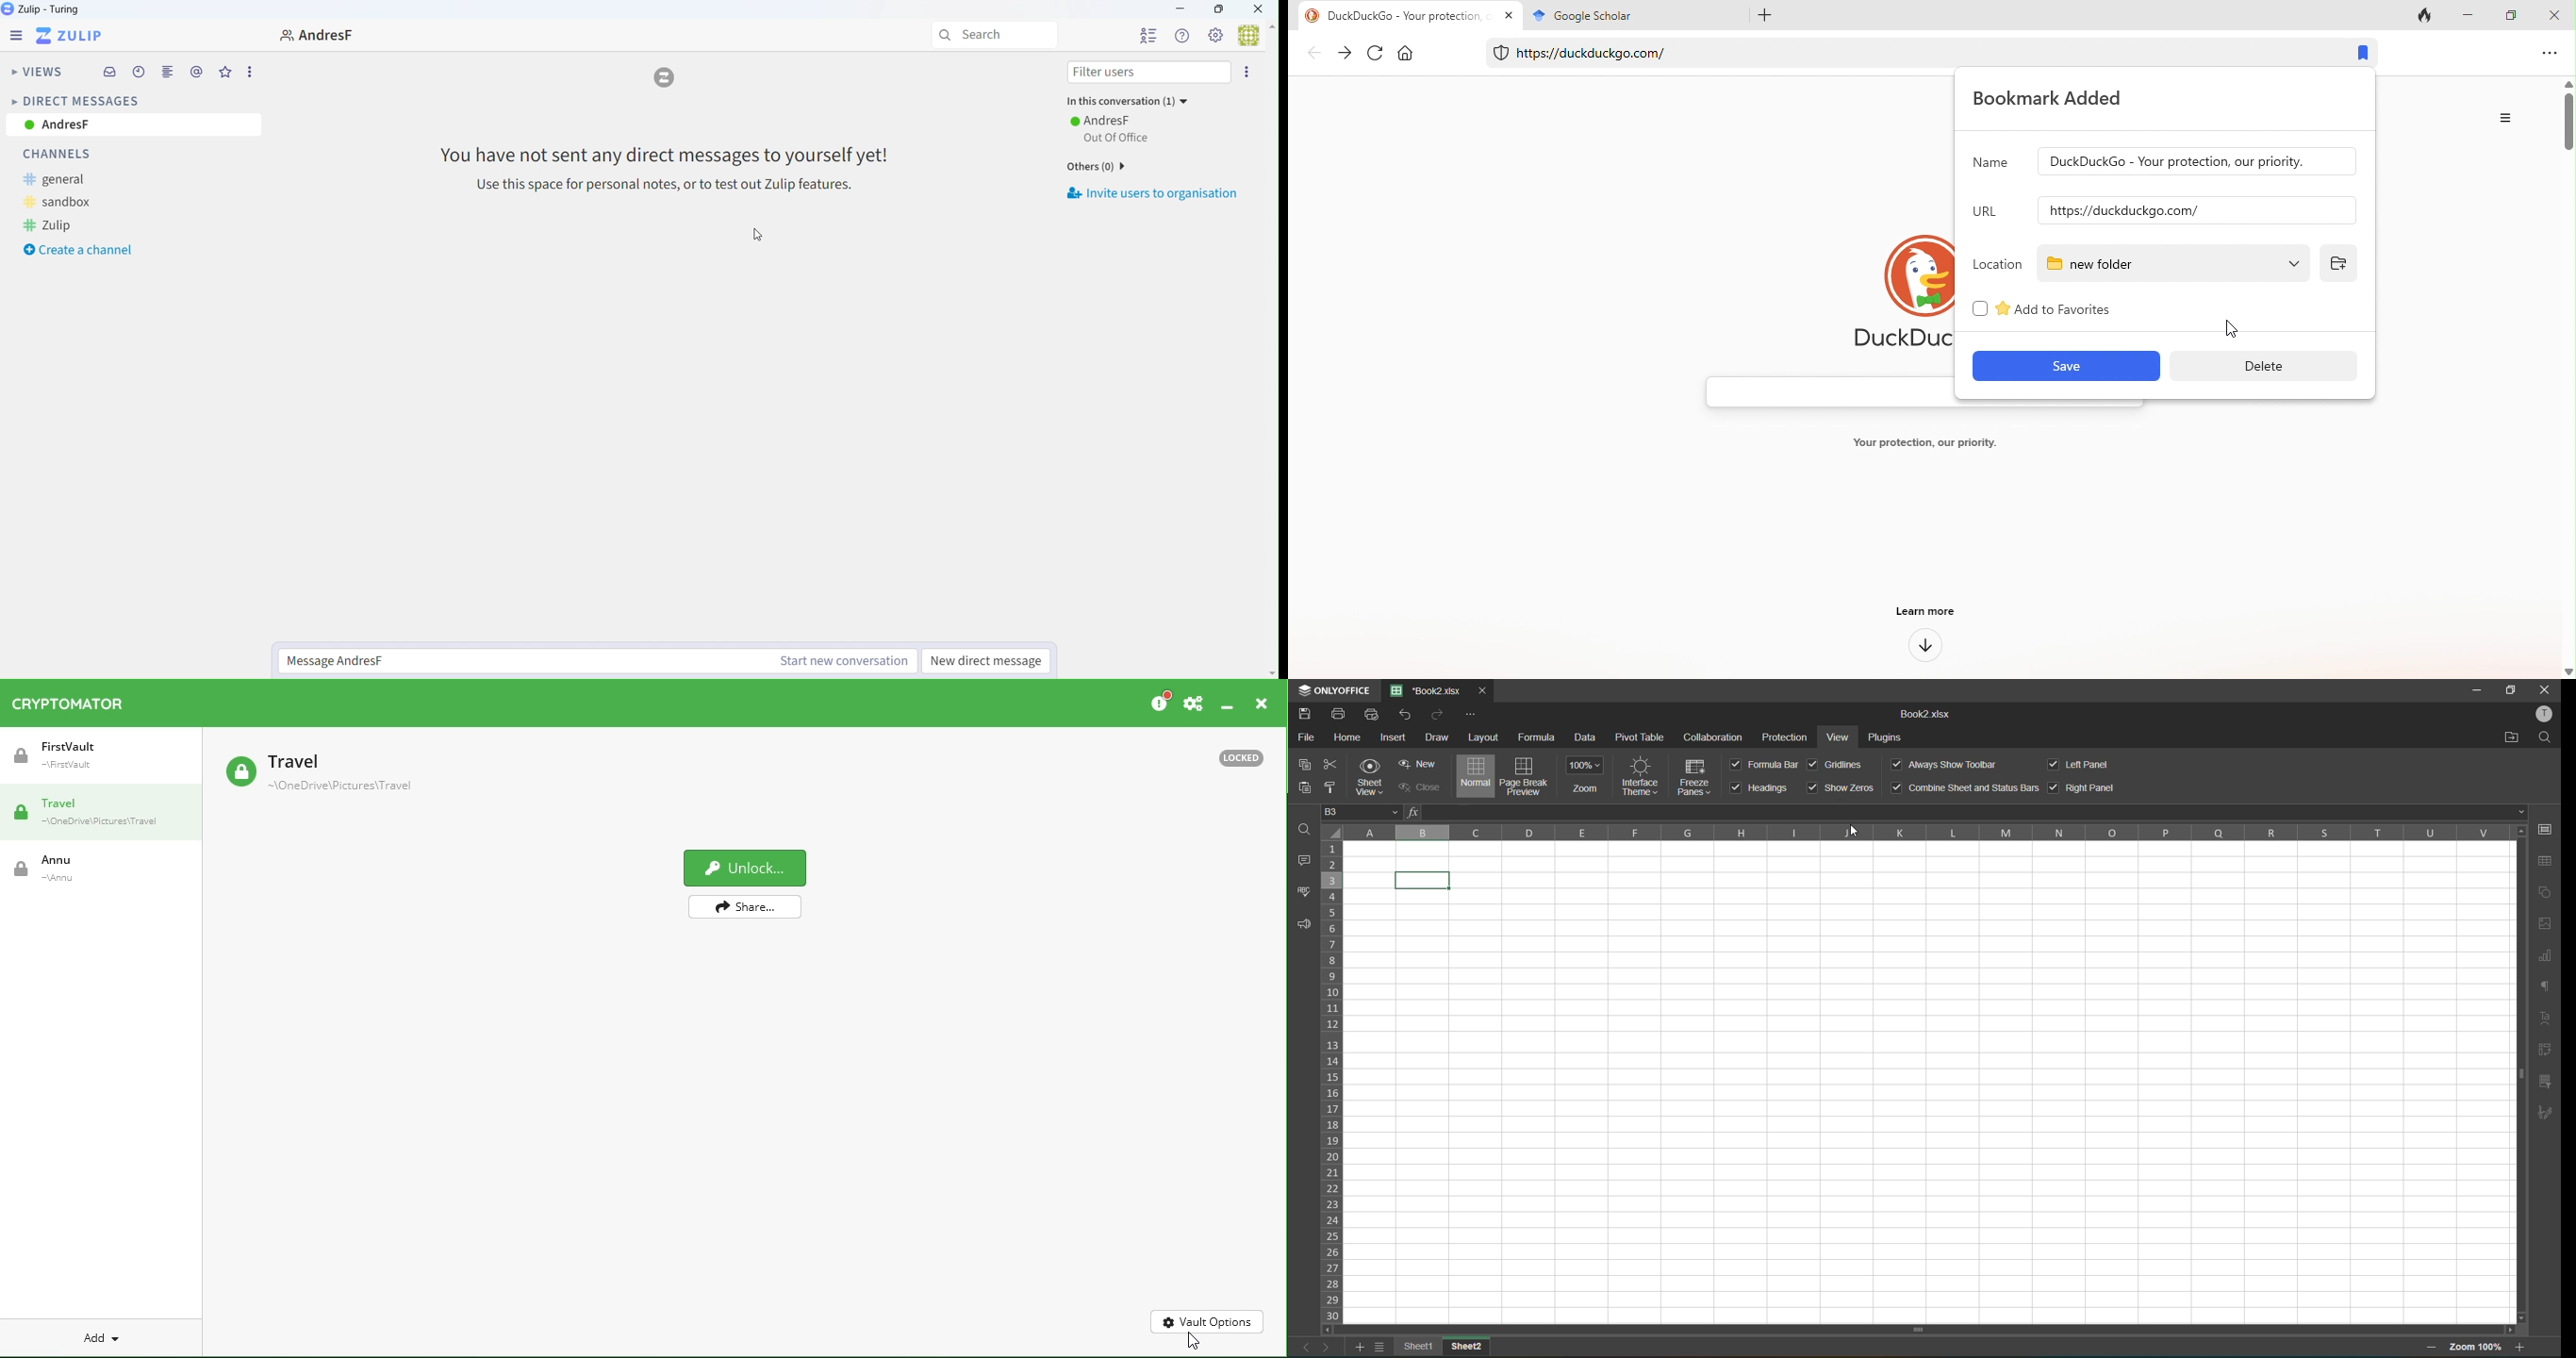  What do you see at coordinates (1480, 690) in the screenshot?
I see `close tab` at bounding box center [1480, 690].